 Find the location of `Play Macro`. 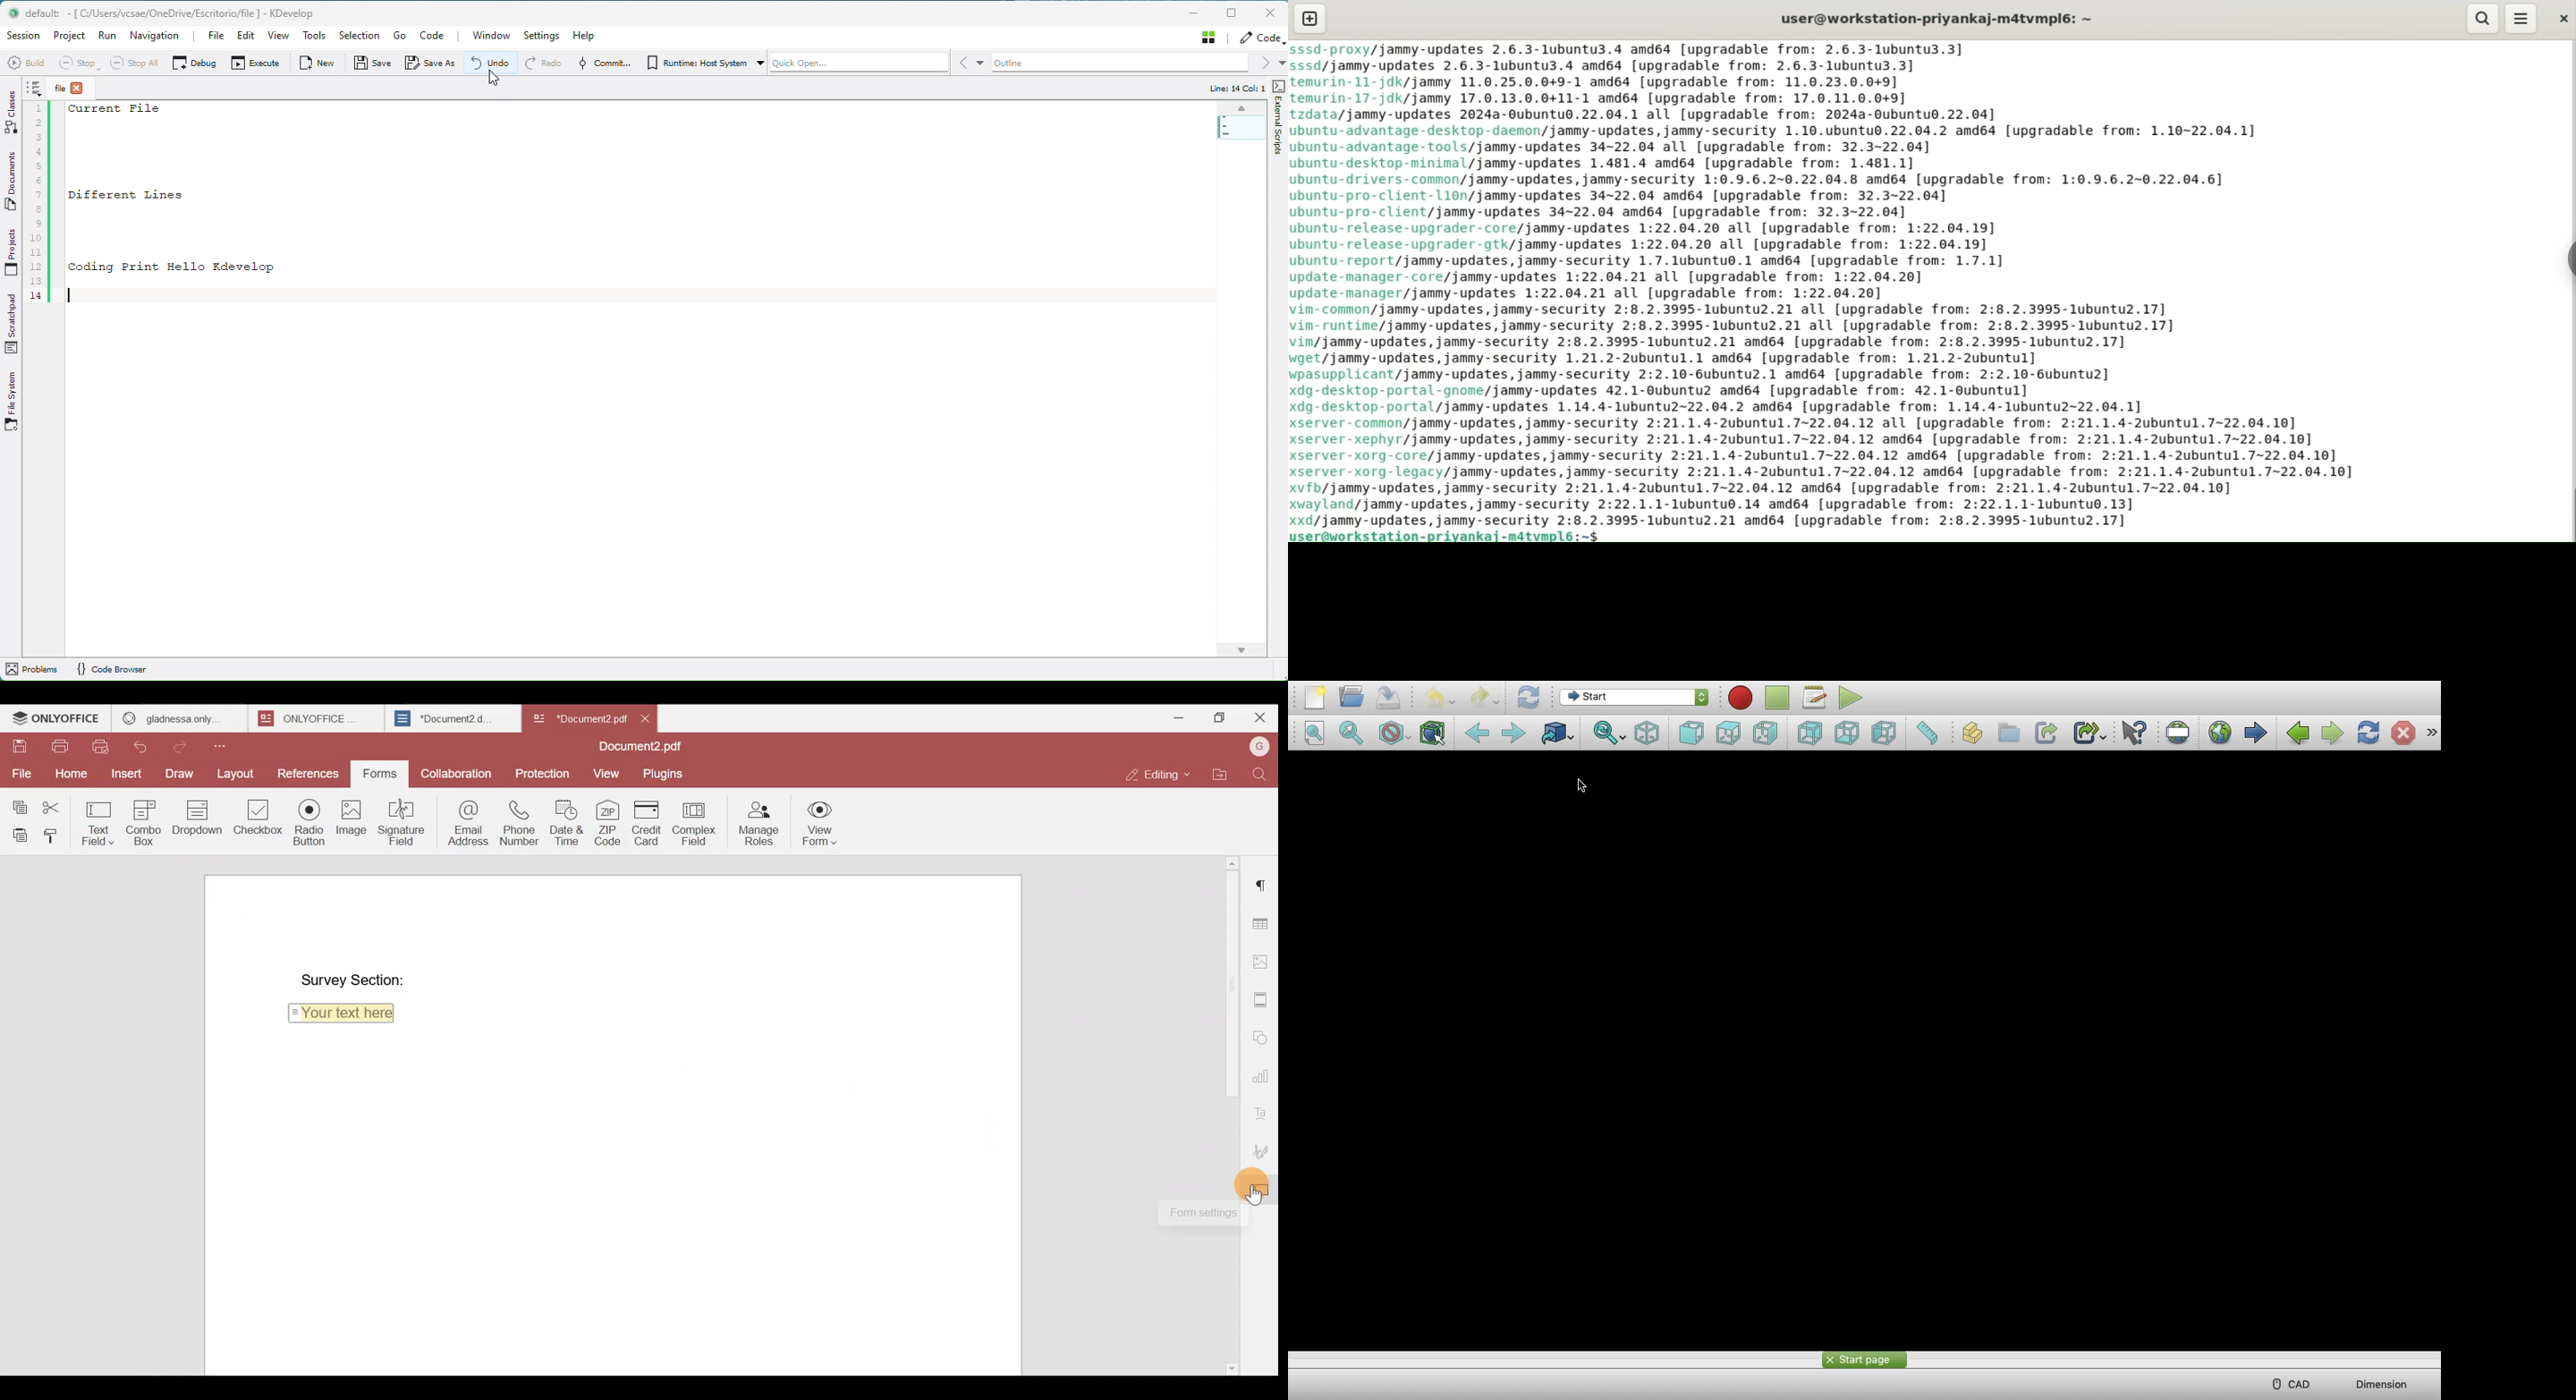

Play Macro is located at coordinates (1850, 698).